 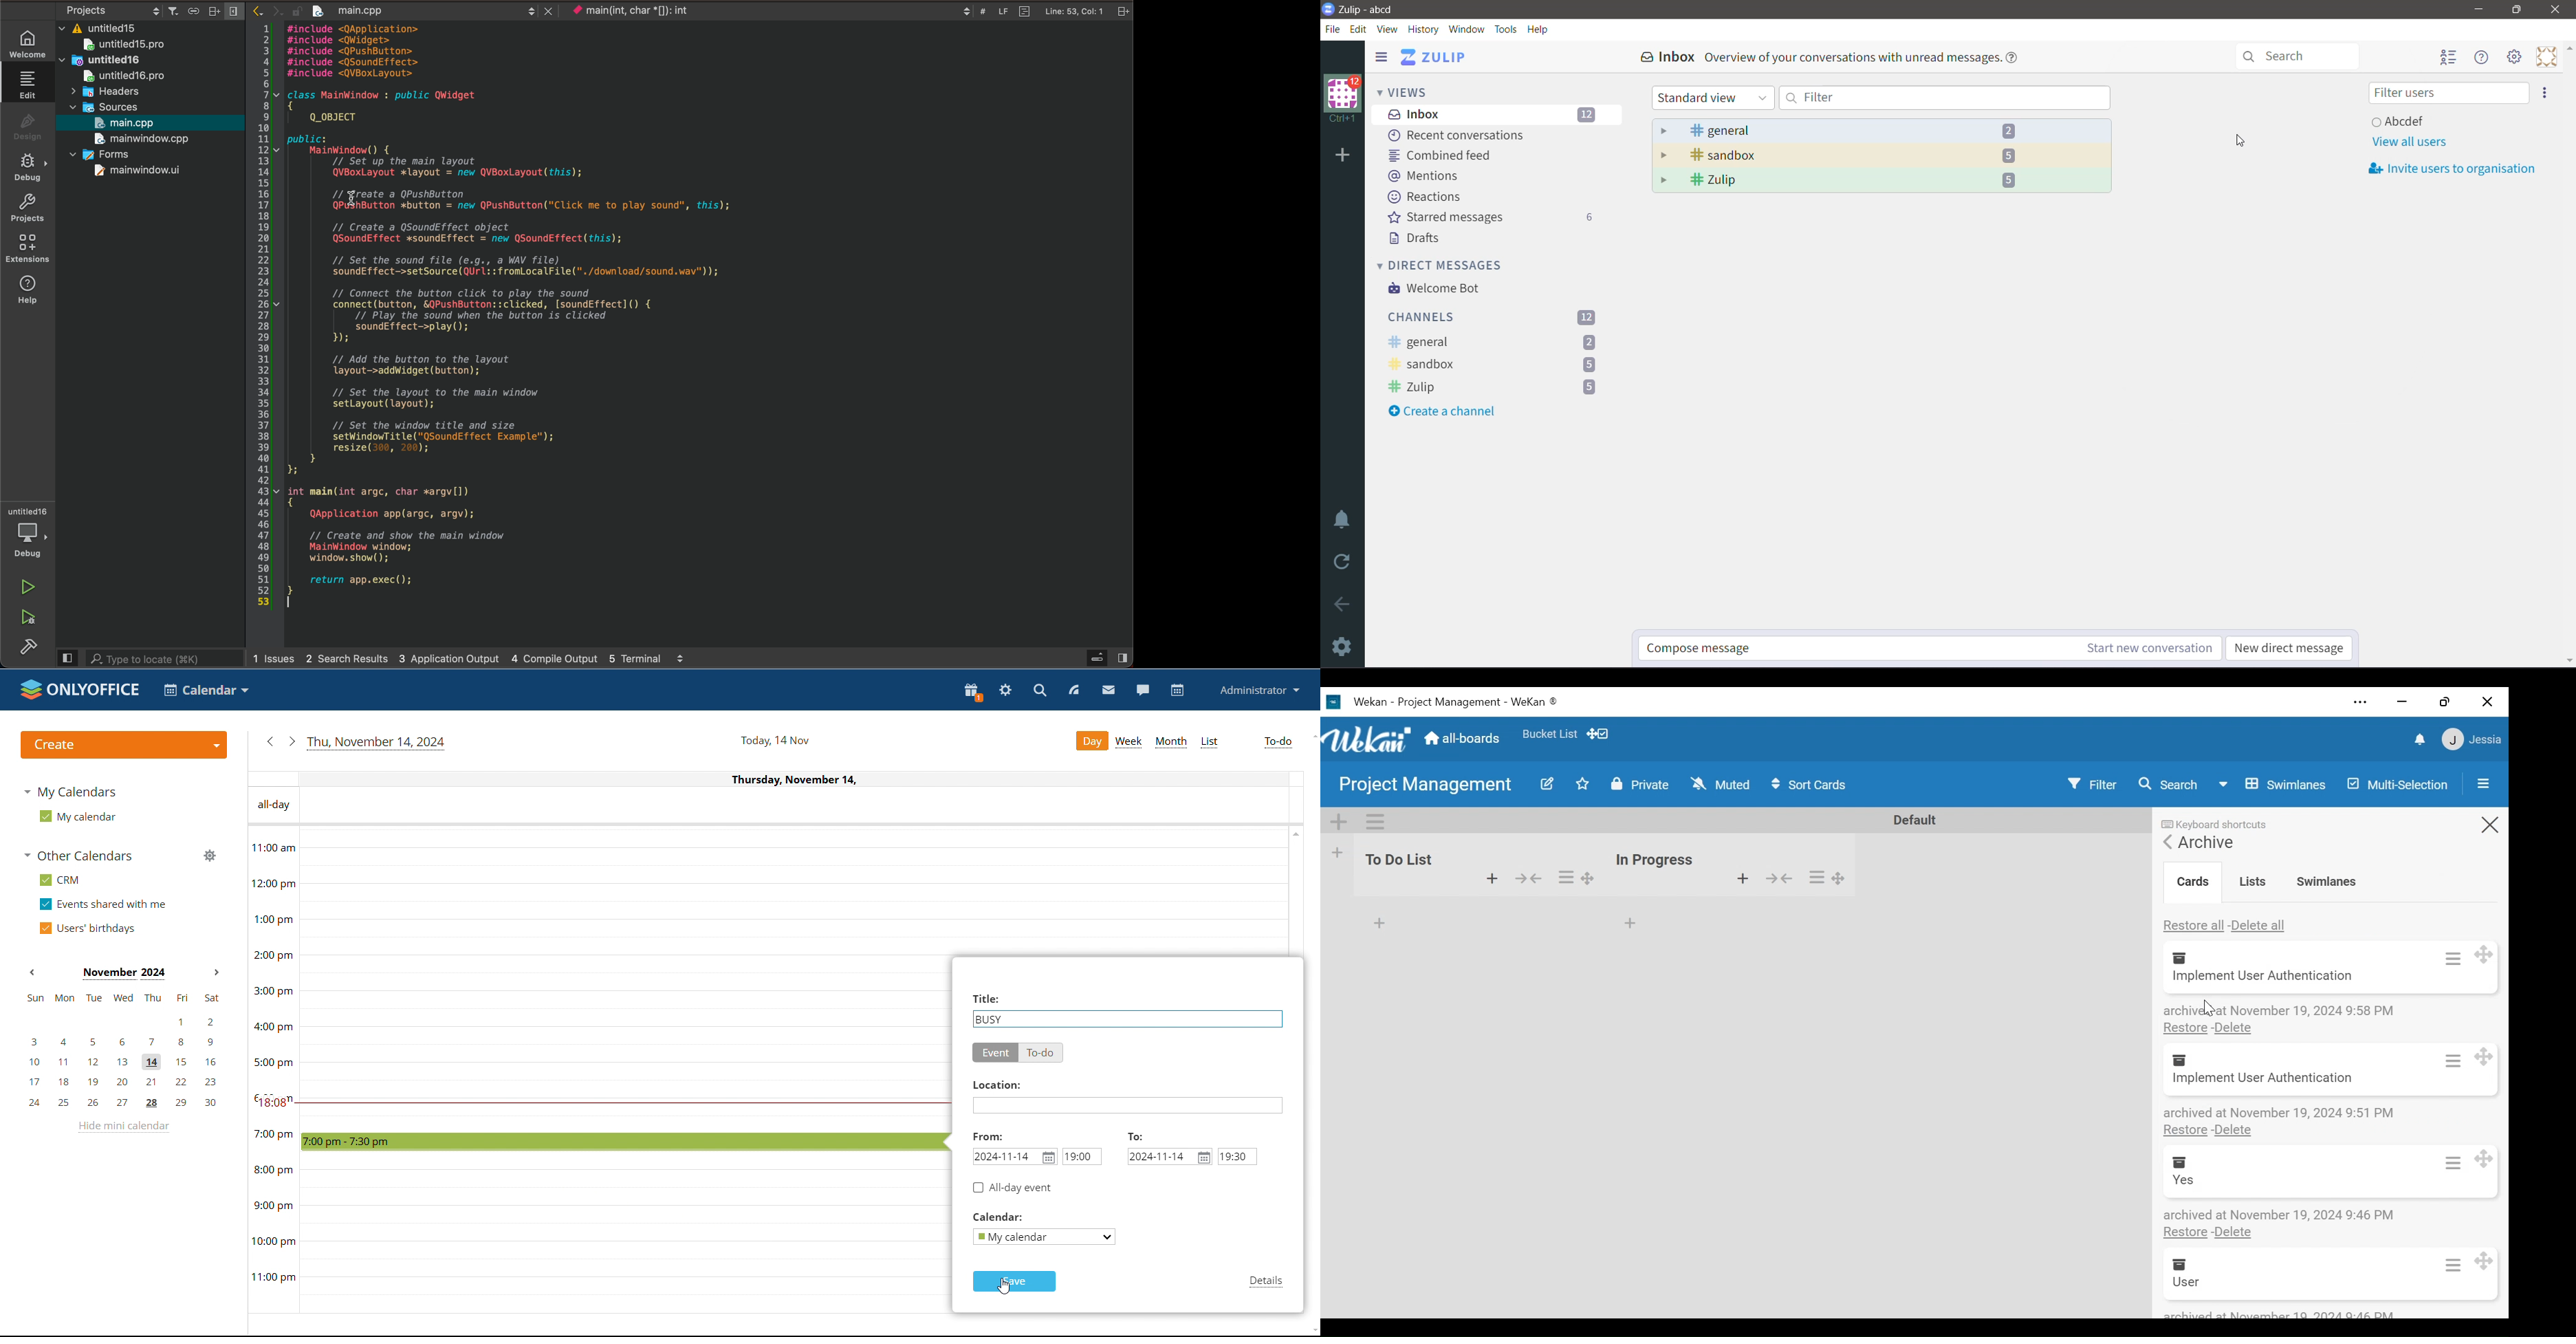 What do you see at coordinates (1333, 28) in the screenshot?
I see `File` at bounding box center [1333, 28].